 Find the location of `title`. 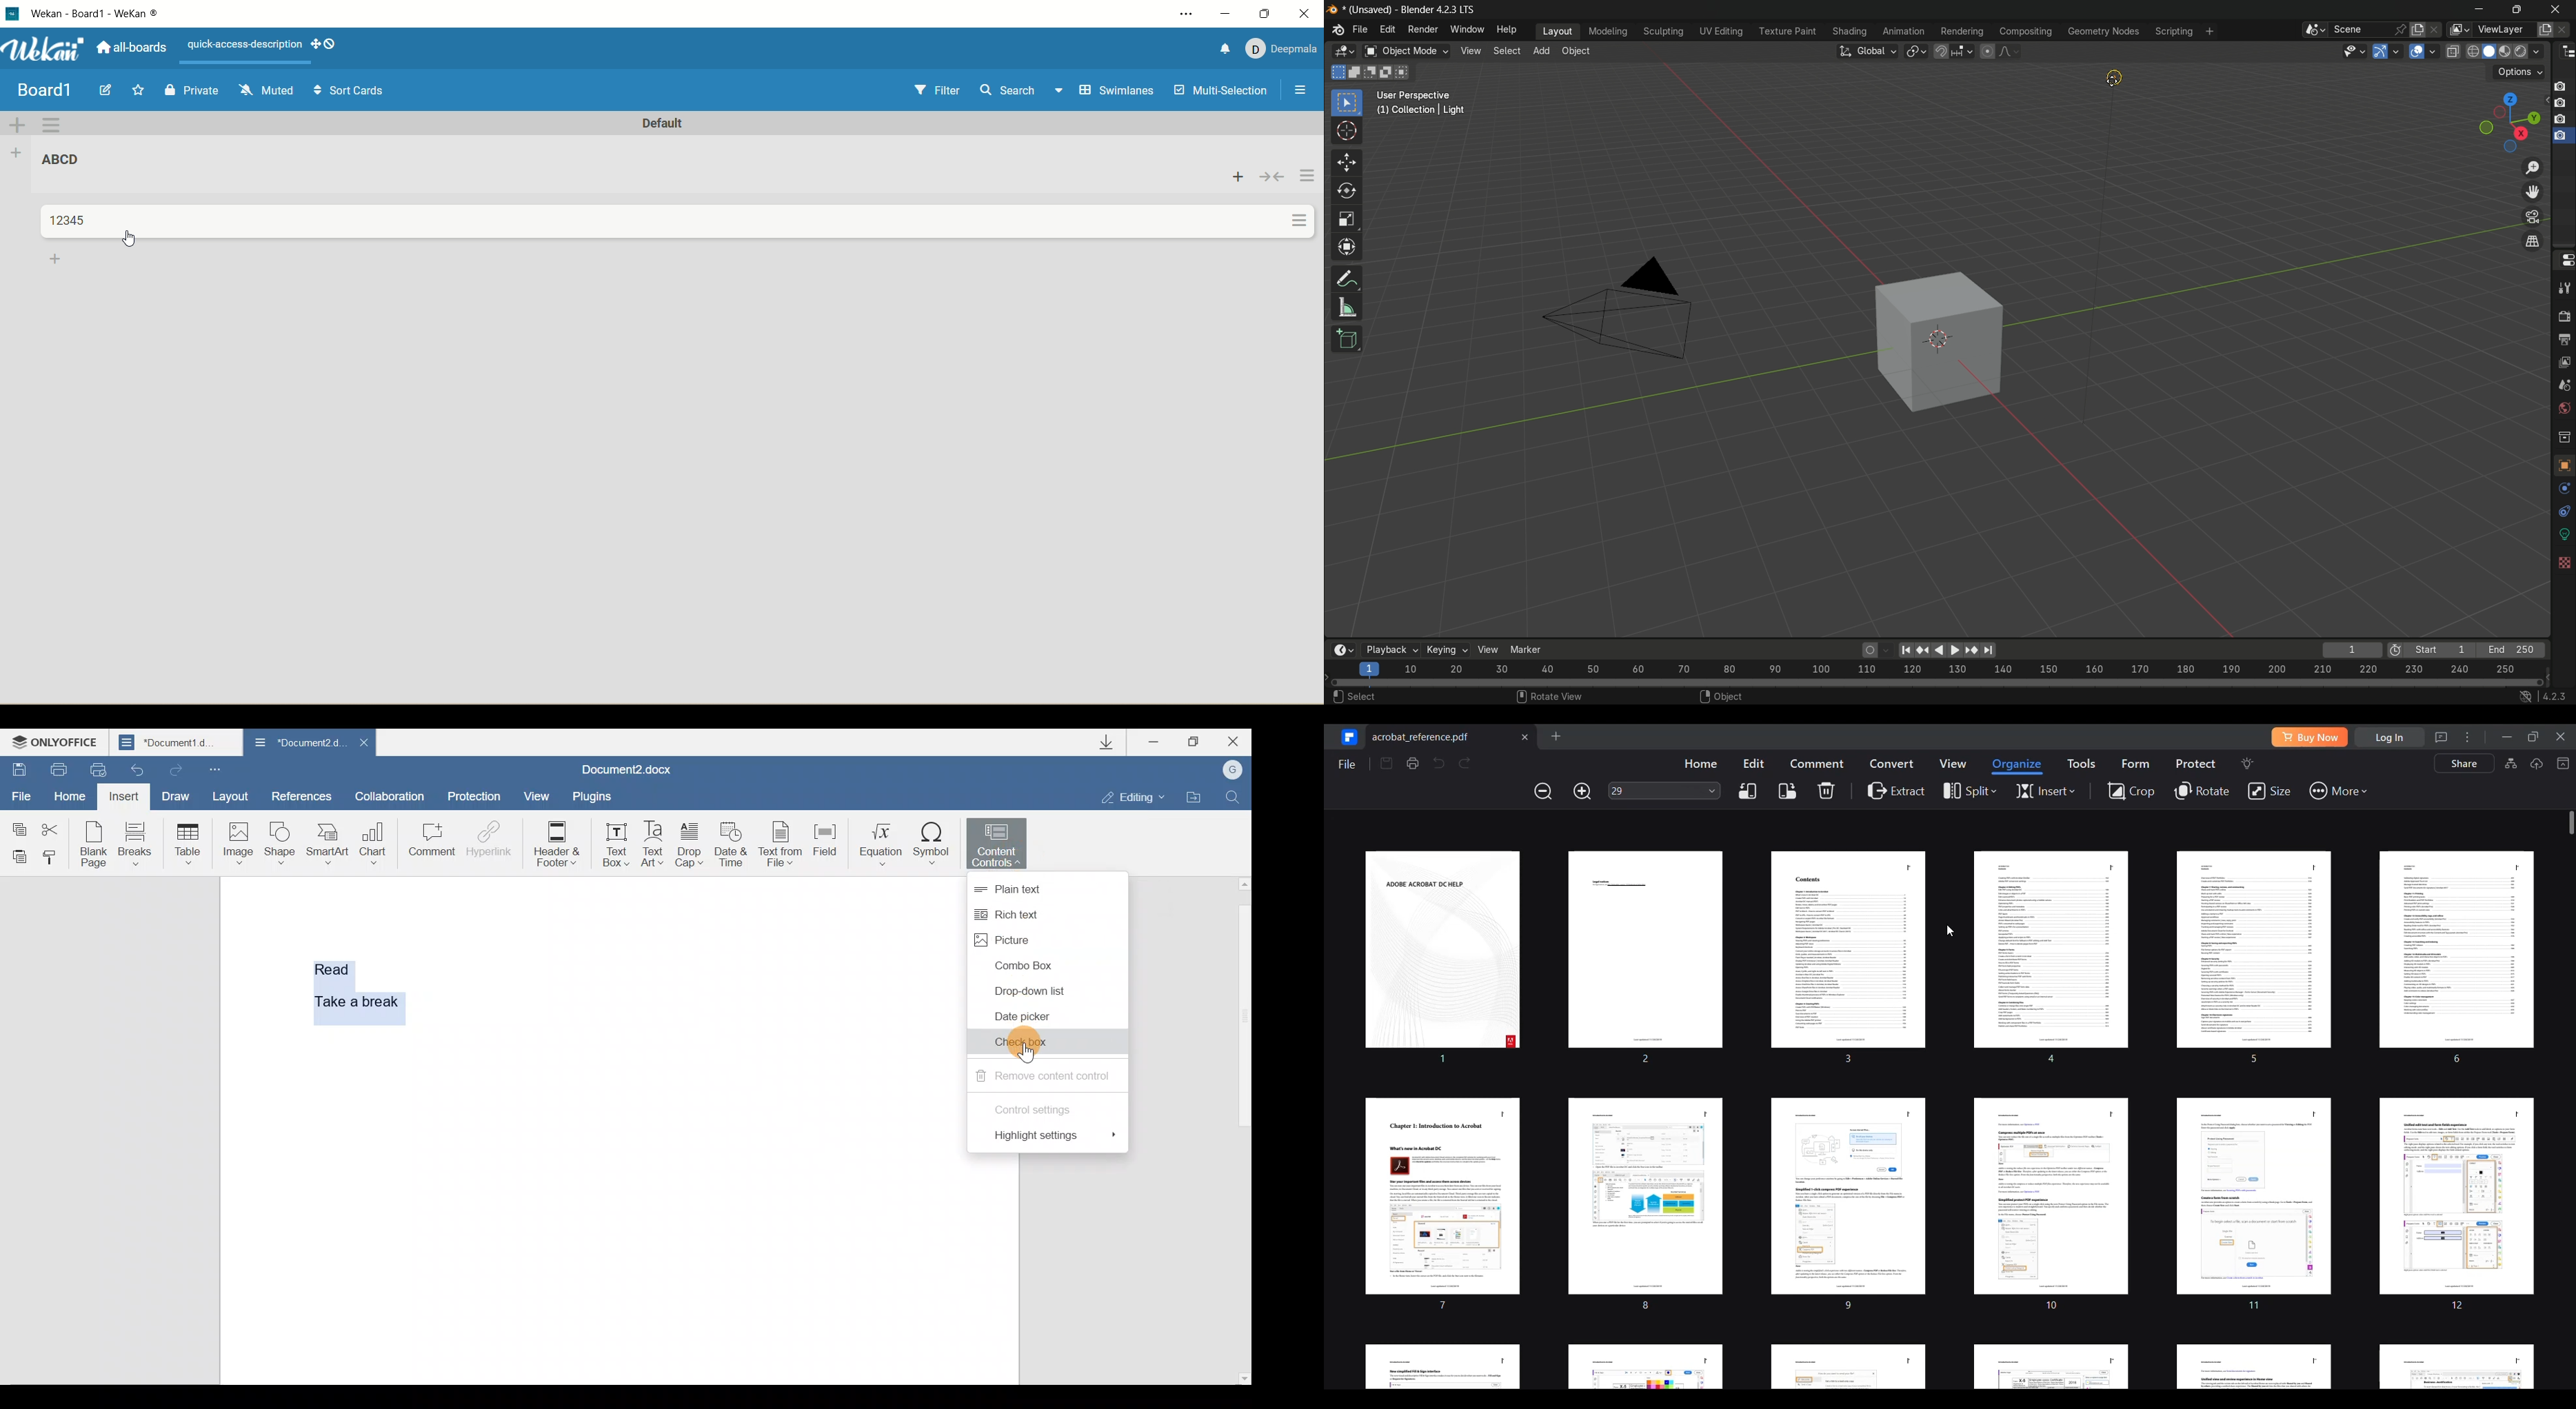

title is located at coordinates (119, 14).